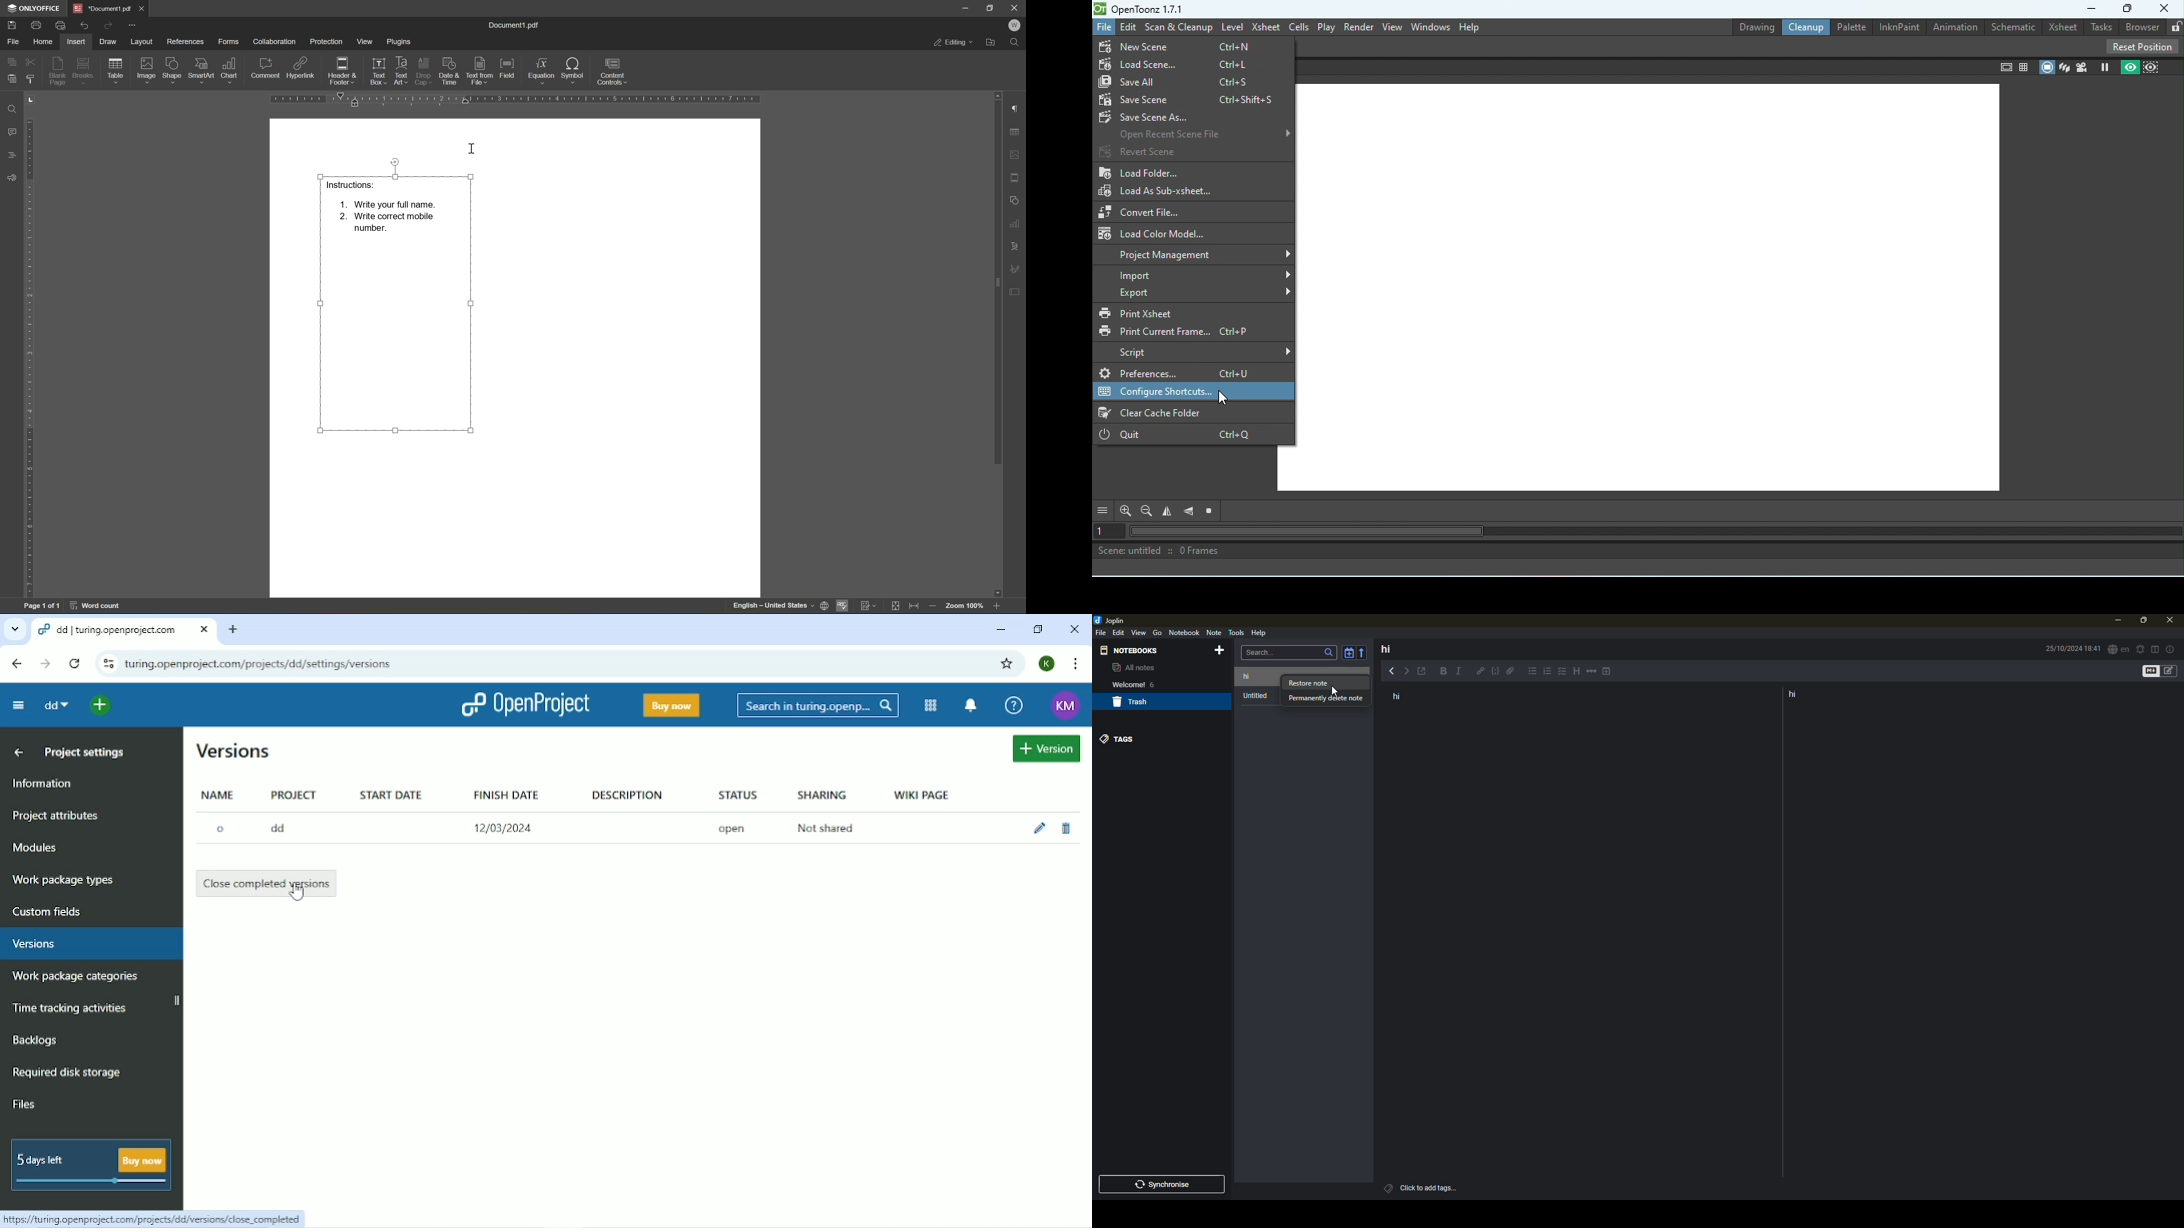 The height and width of the screenshot is (1232, 2184). Describe the element at coordinates (44, 42) in the screenshot. I see `home` at that location.